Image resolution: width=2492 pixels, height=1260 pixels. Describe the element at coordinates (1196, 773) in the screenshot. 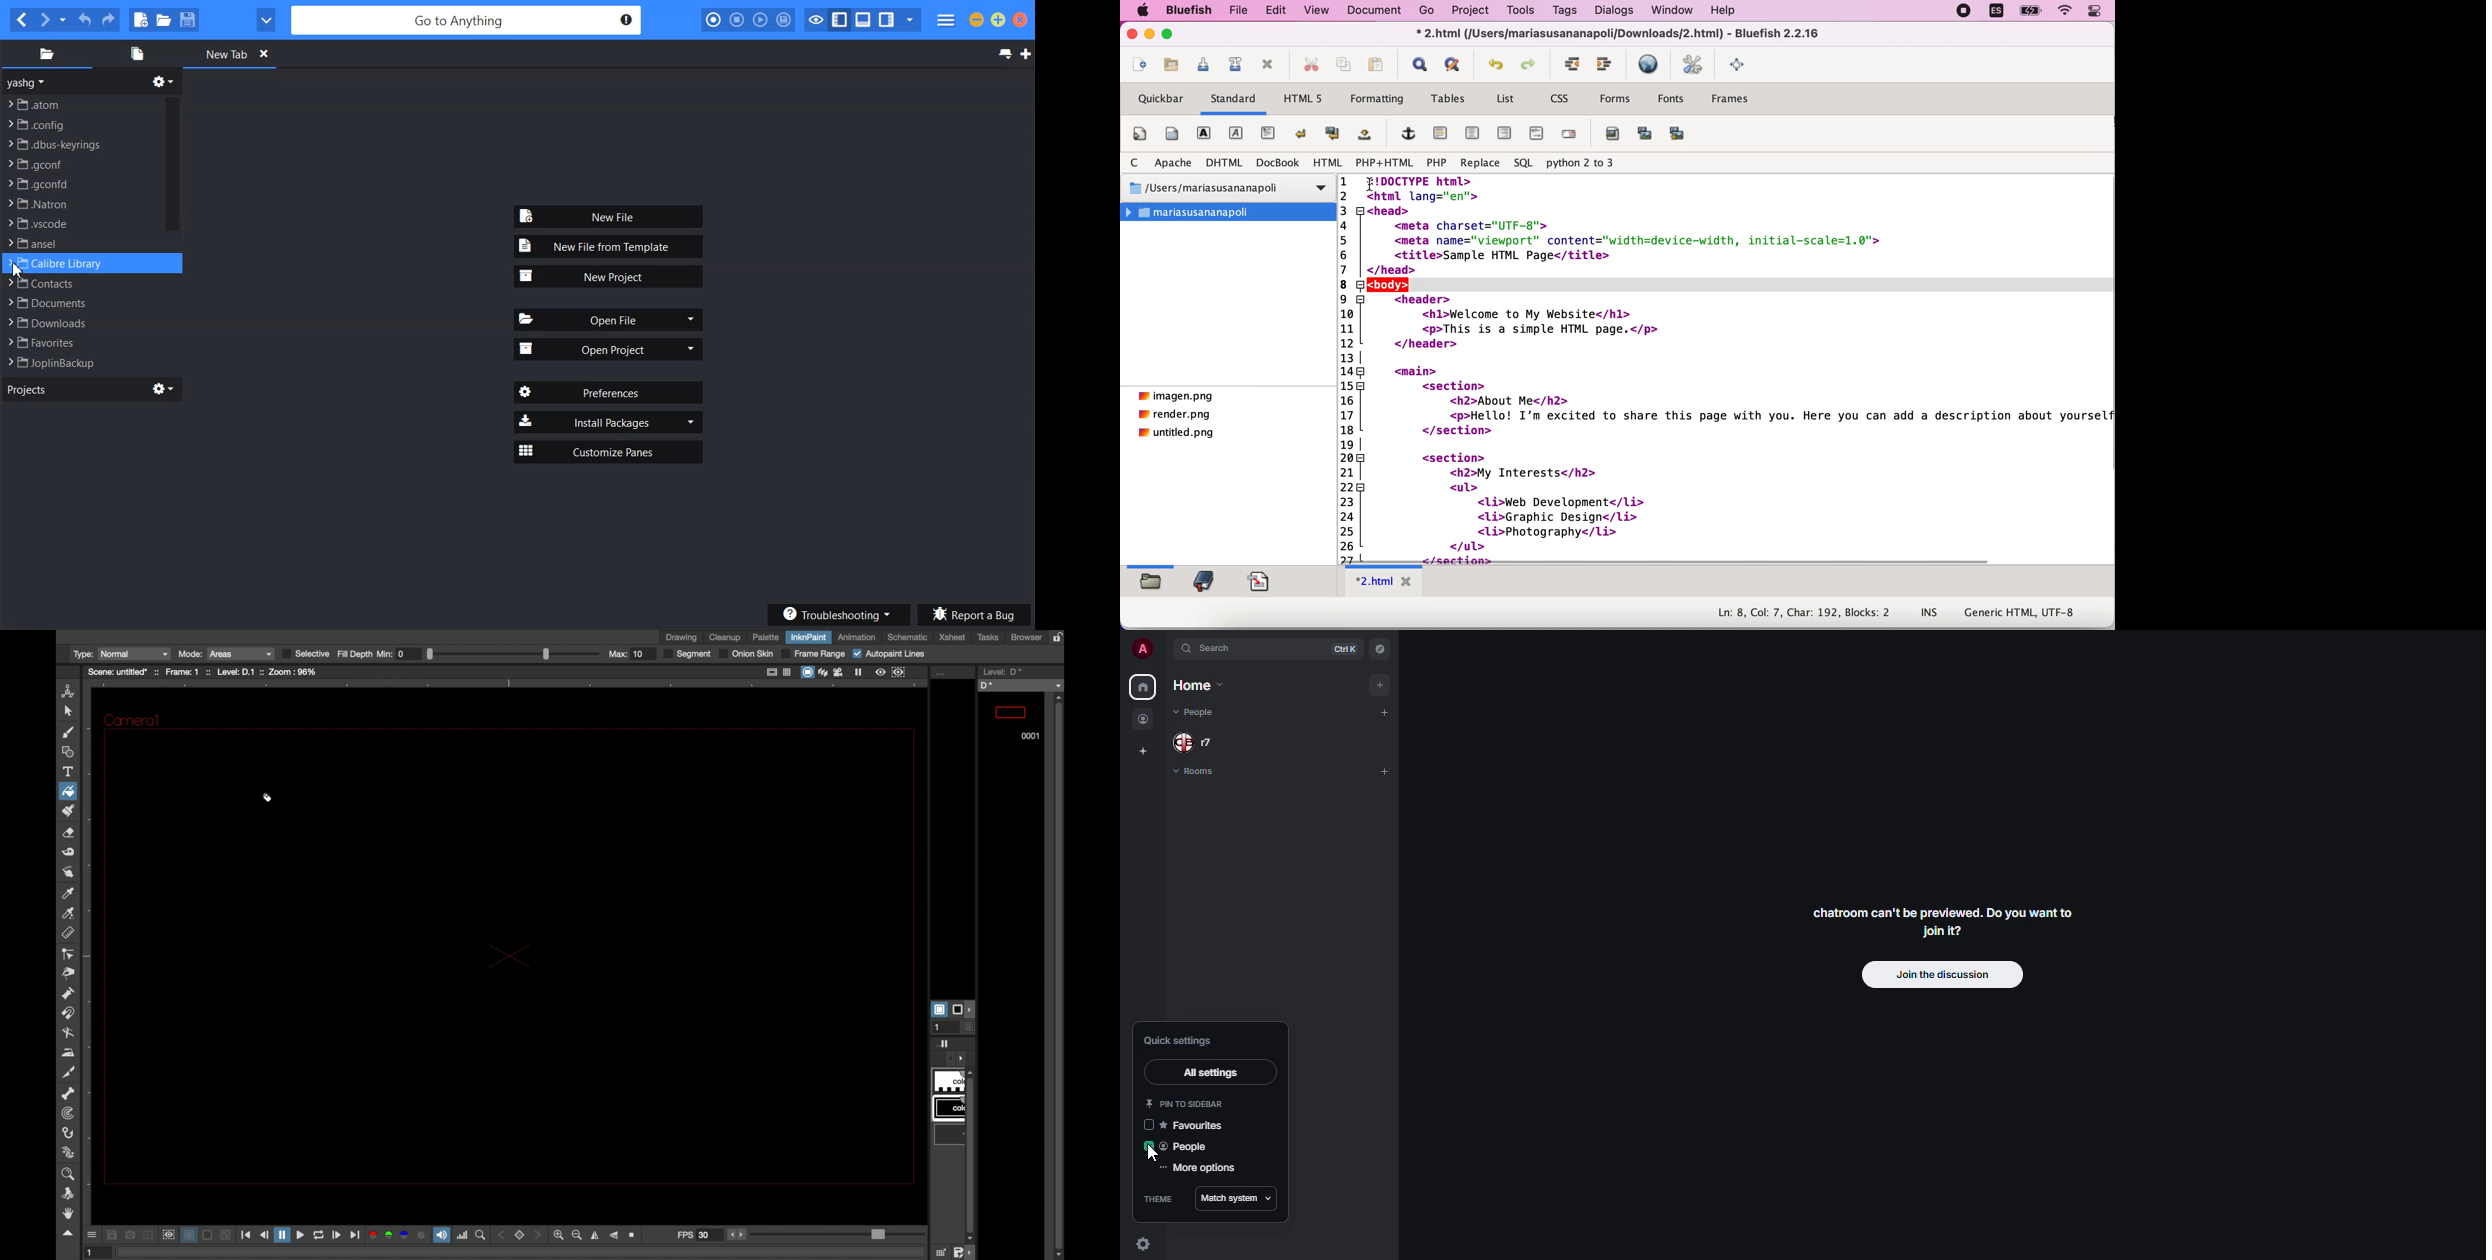

I see `rooms` at that location.